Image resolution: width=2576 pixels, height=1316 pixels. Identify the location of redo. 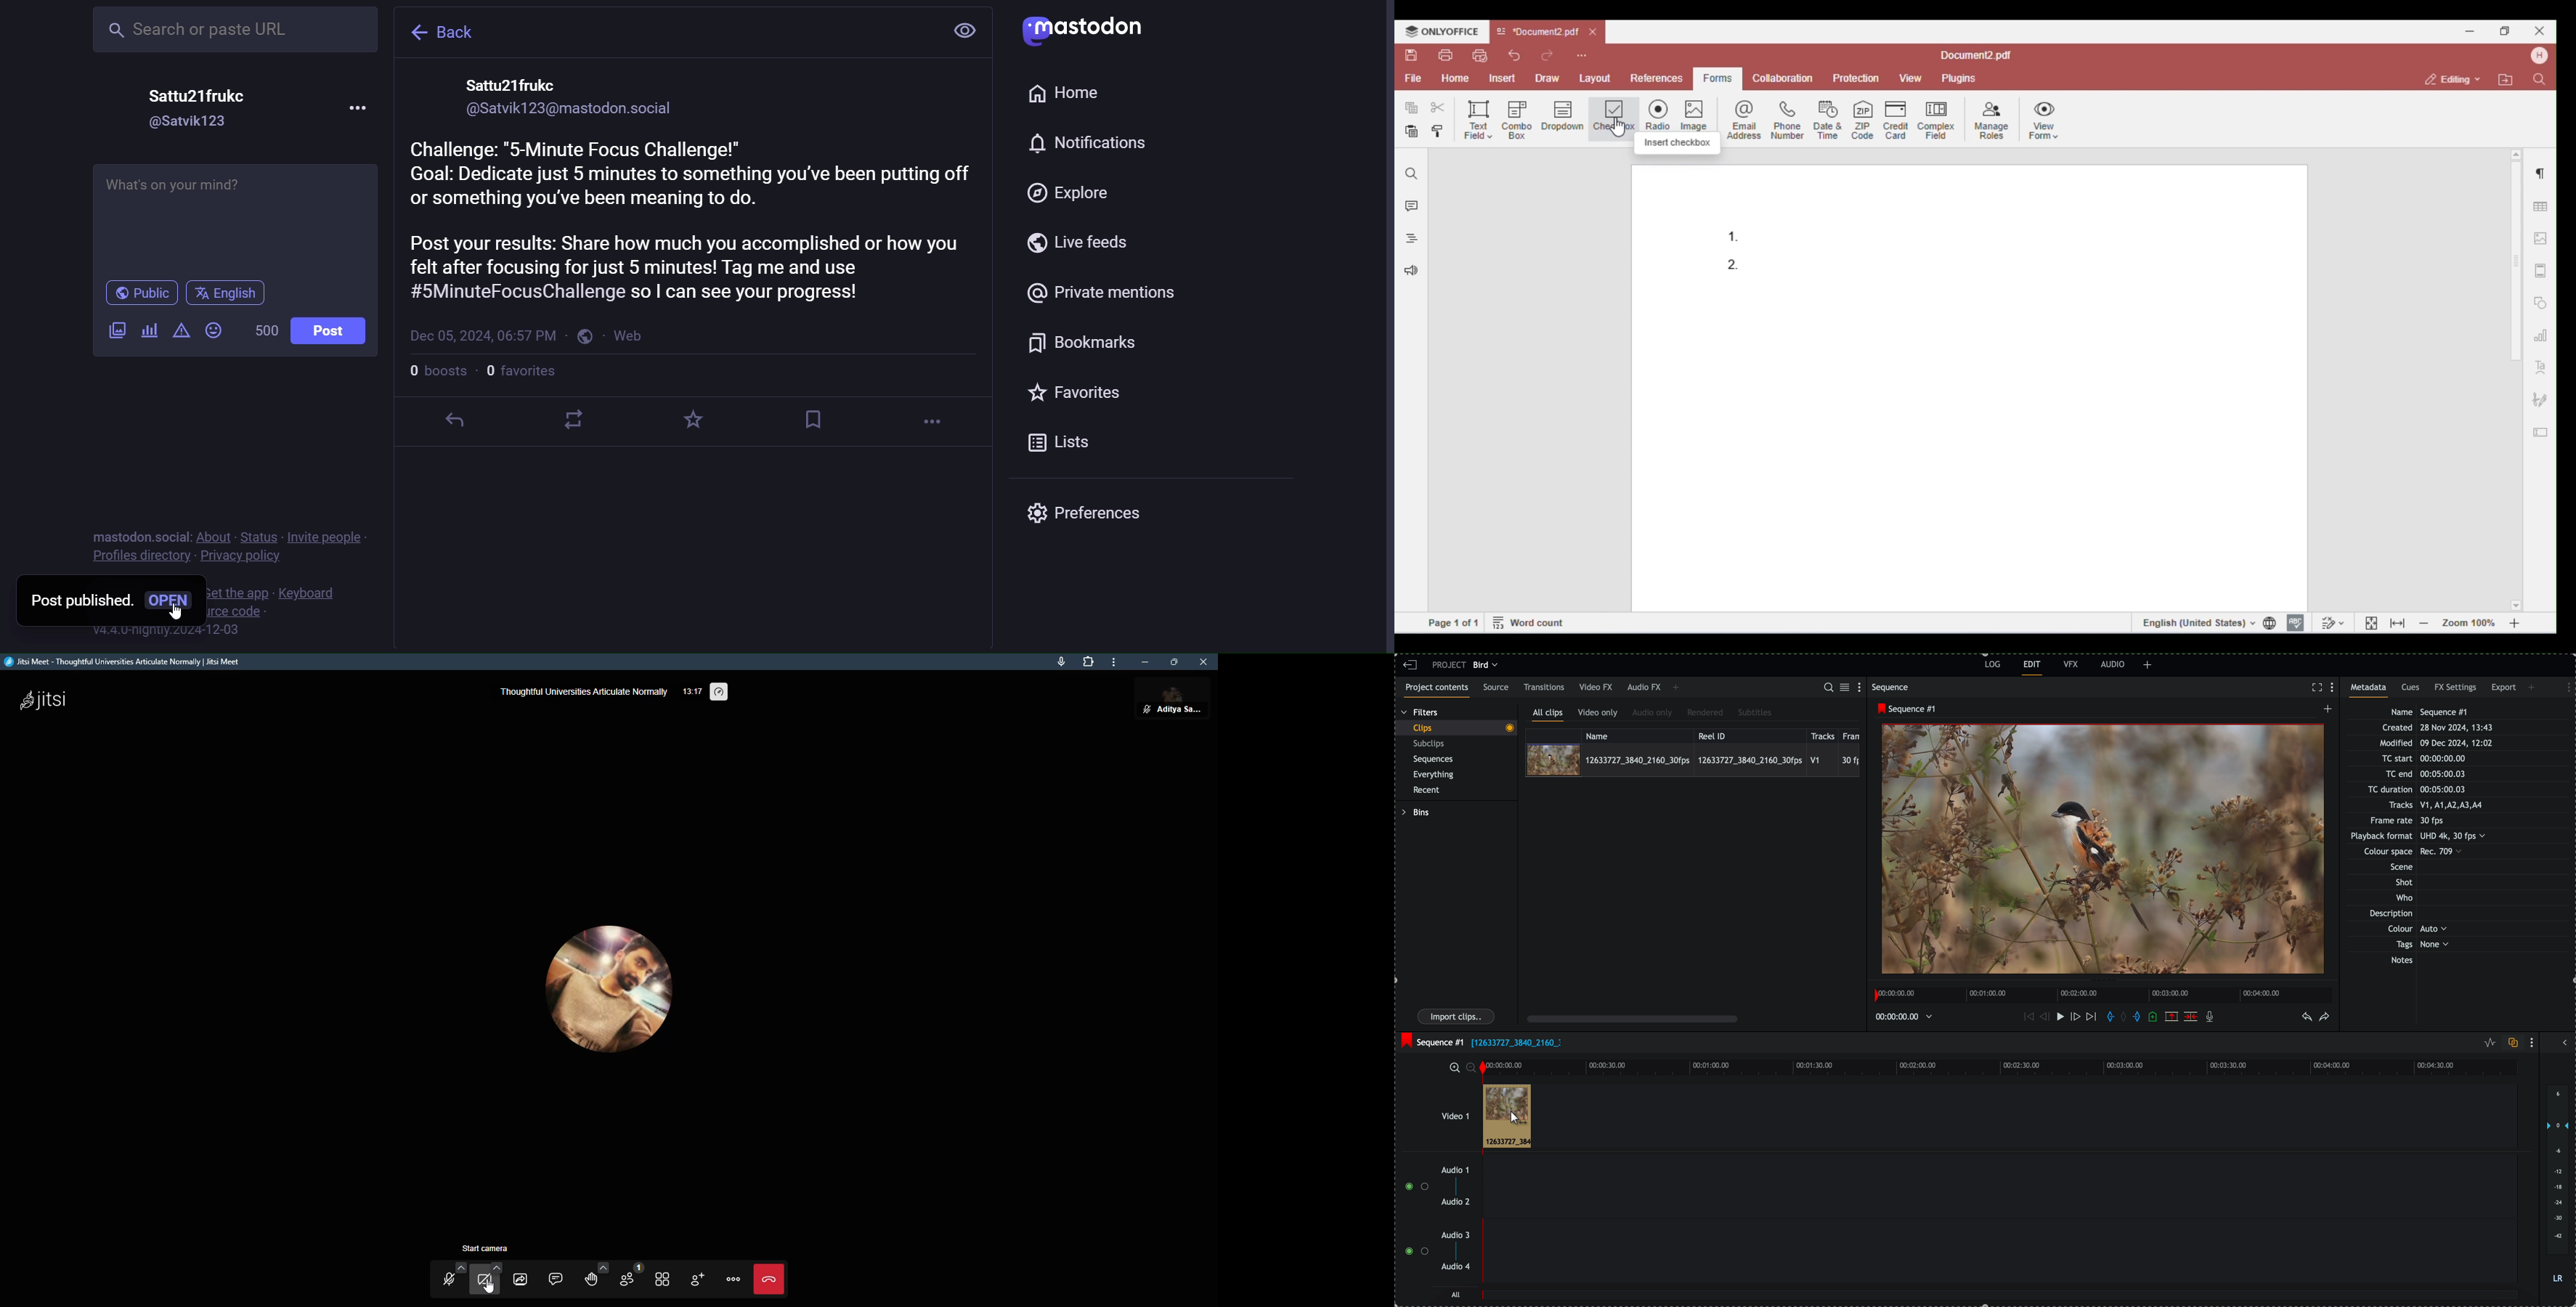
(2325, 1018).